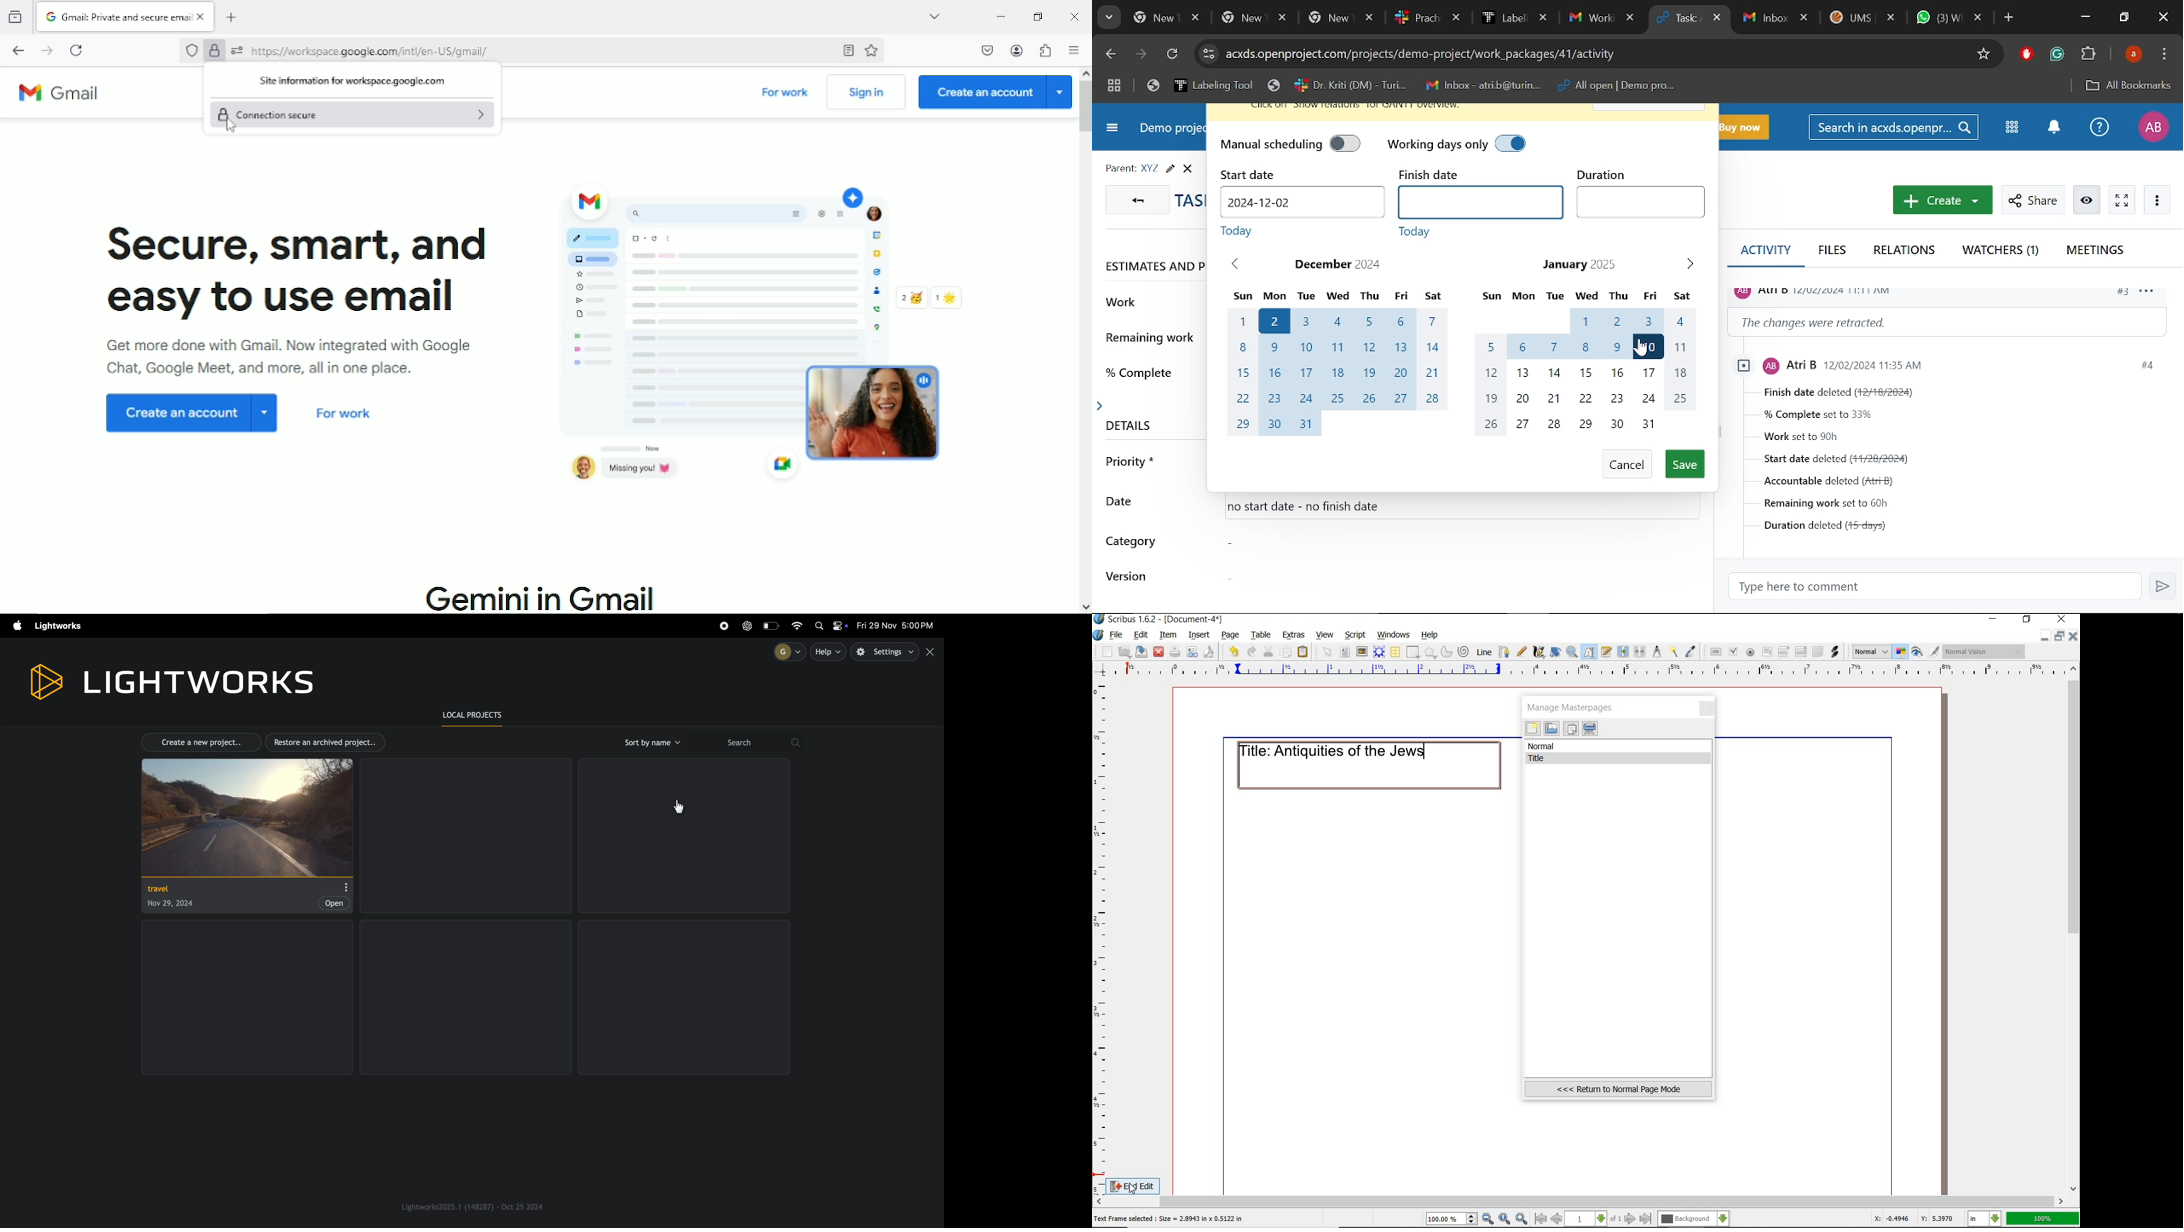 This screenshot has height=1232, width=2184. Describe the element at coordinates (1453, 1219) in the screenshot. I see `100.00%` at that location.